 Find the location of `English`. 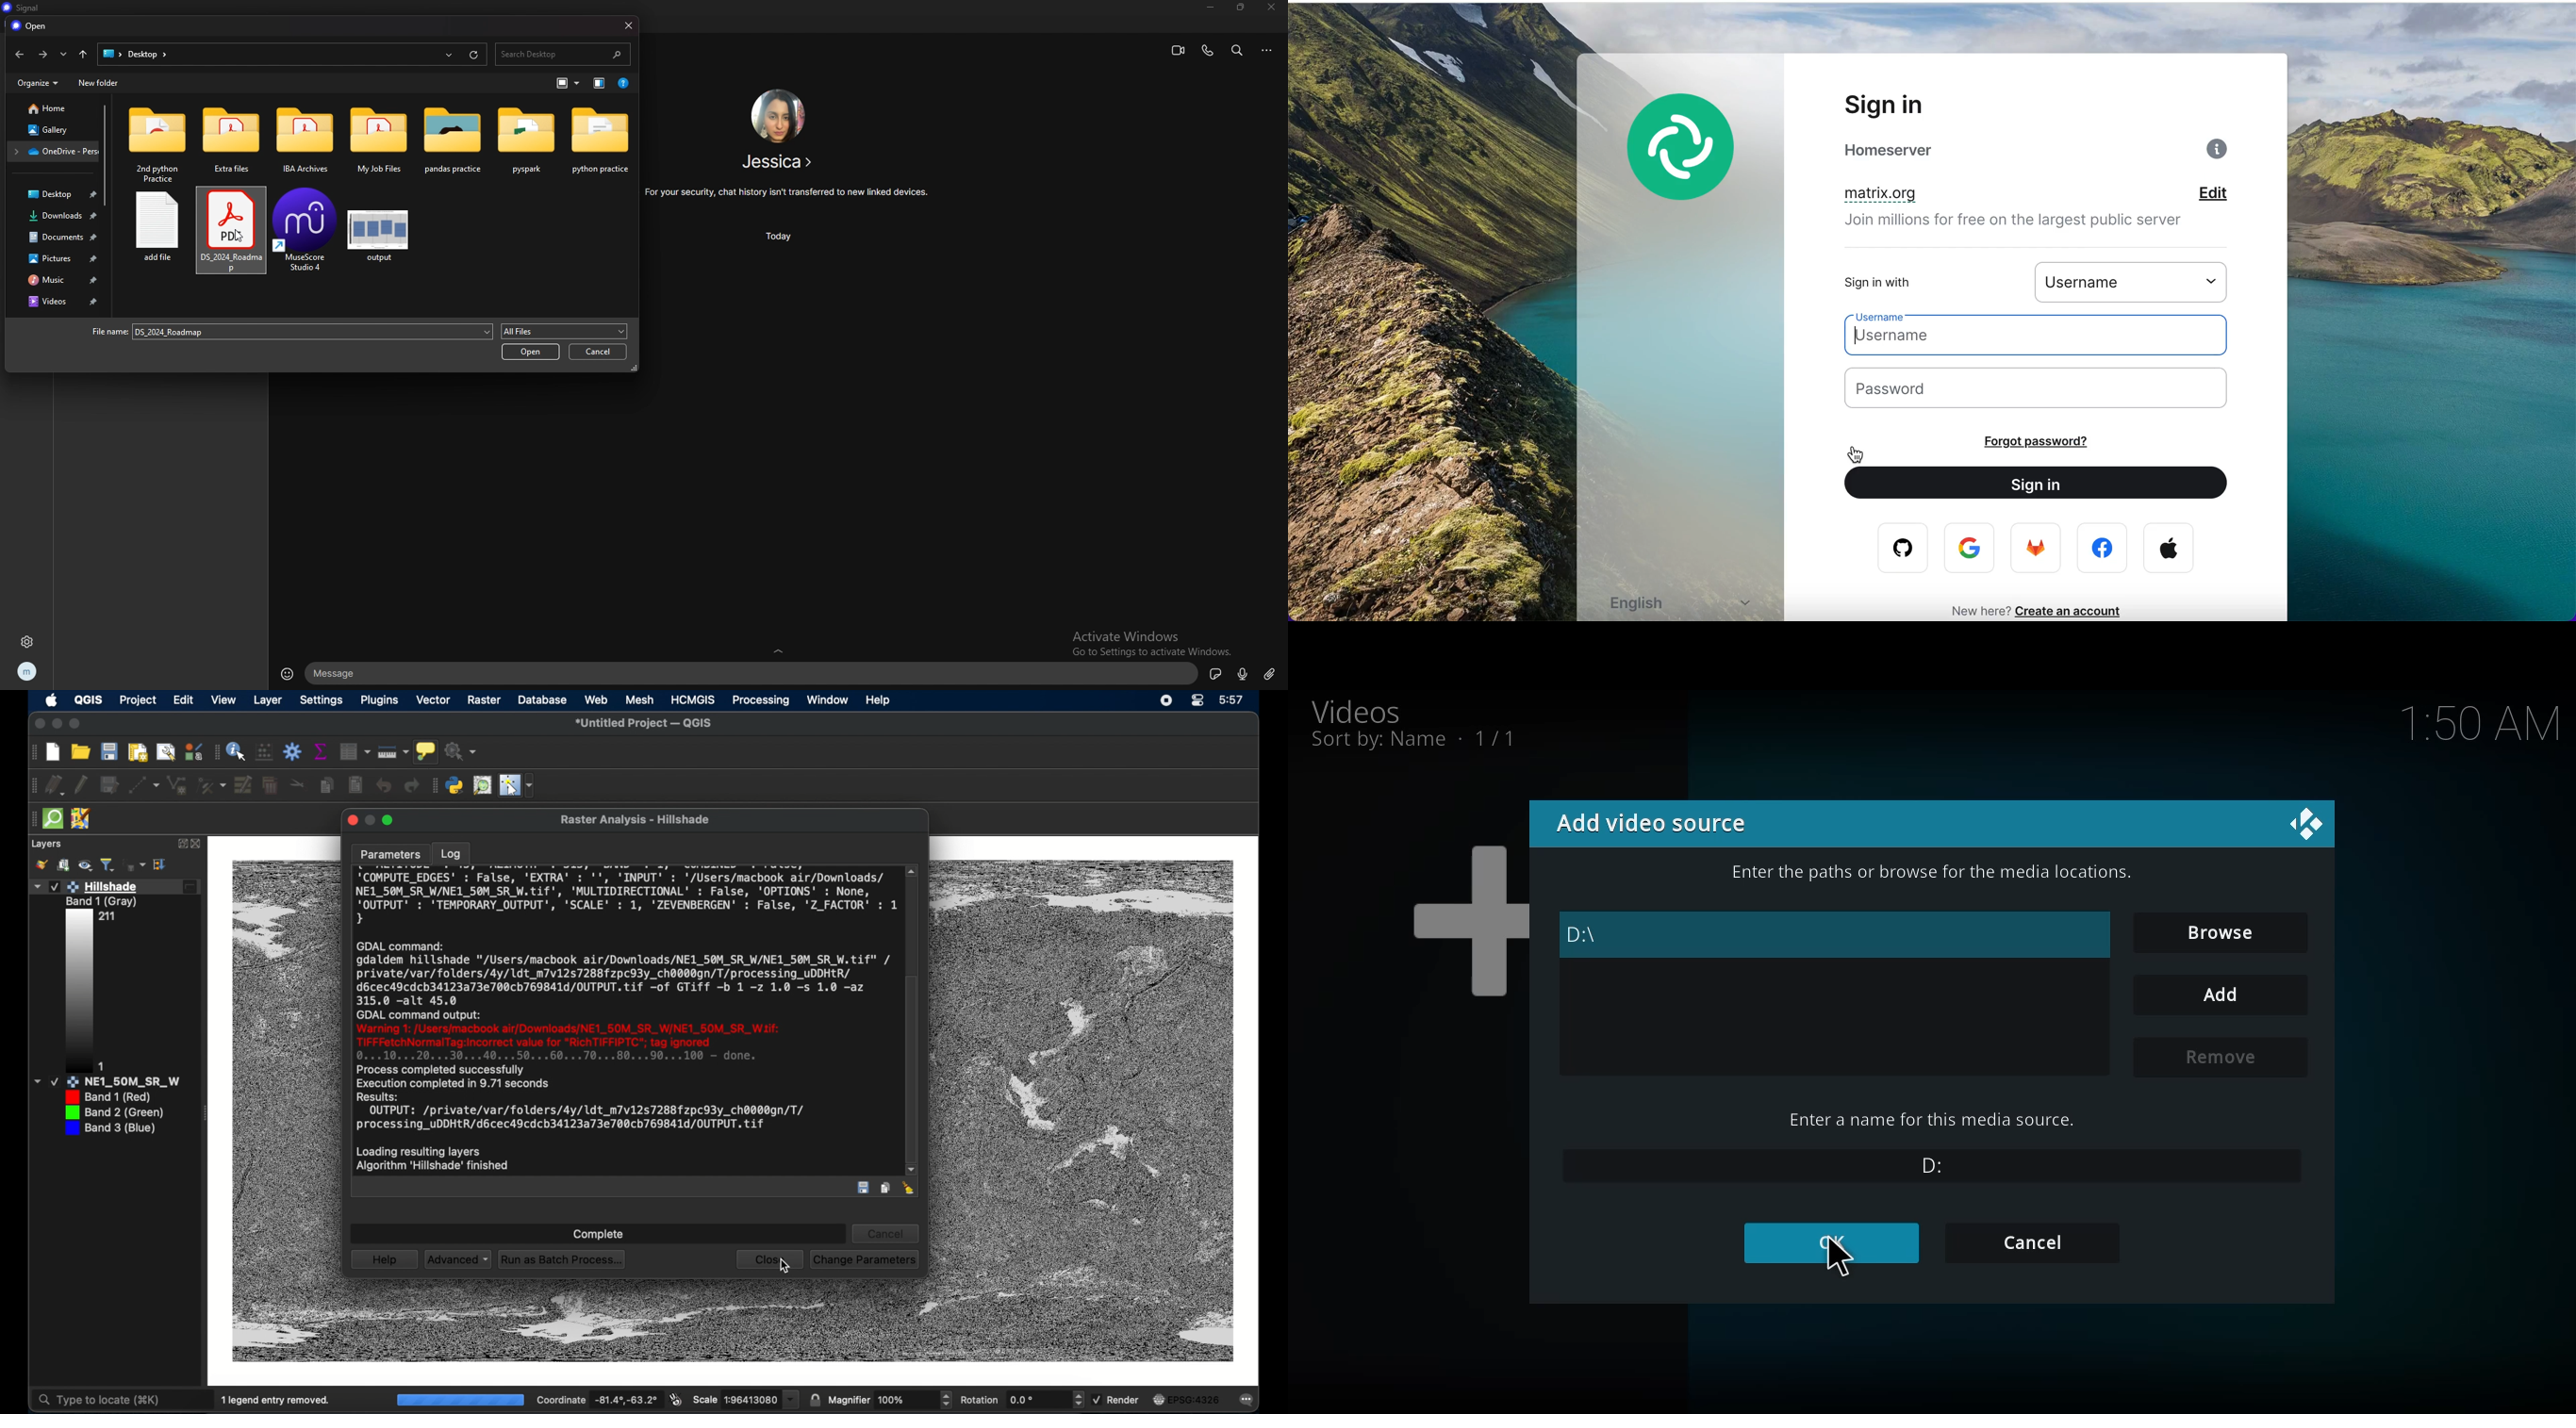

English is located at coordinates (1686, 603).